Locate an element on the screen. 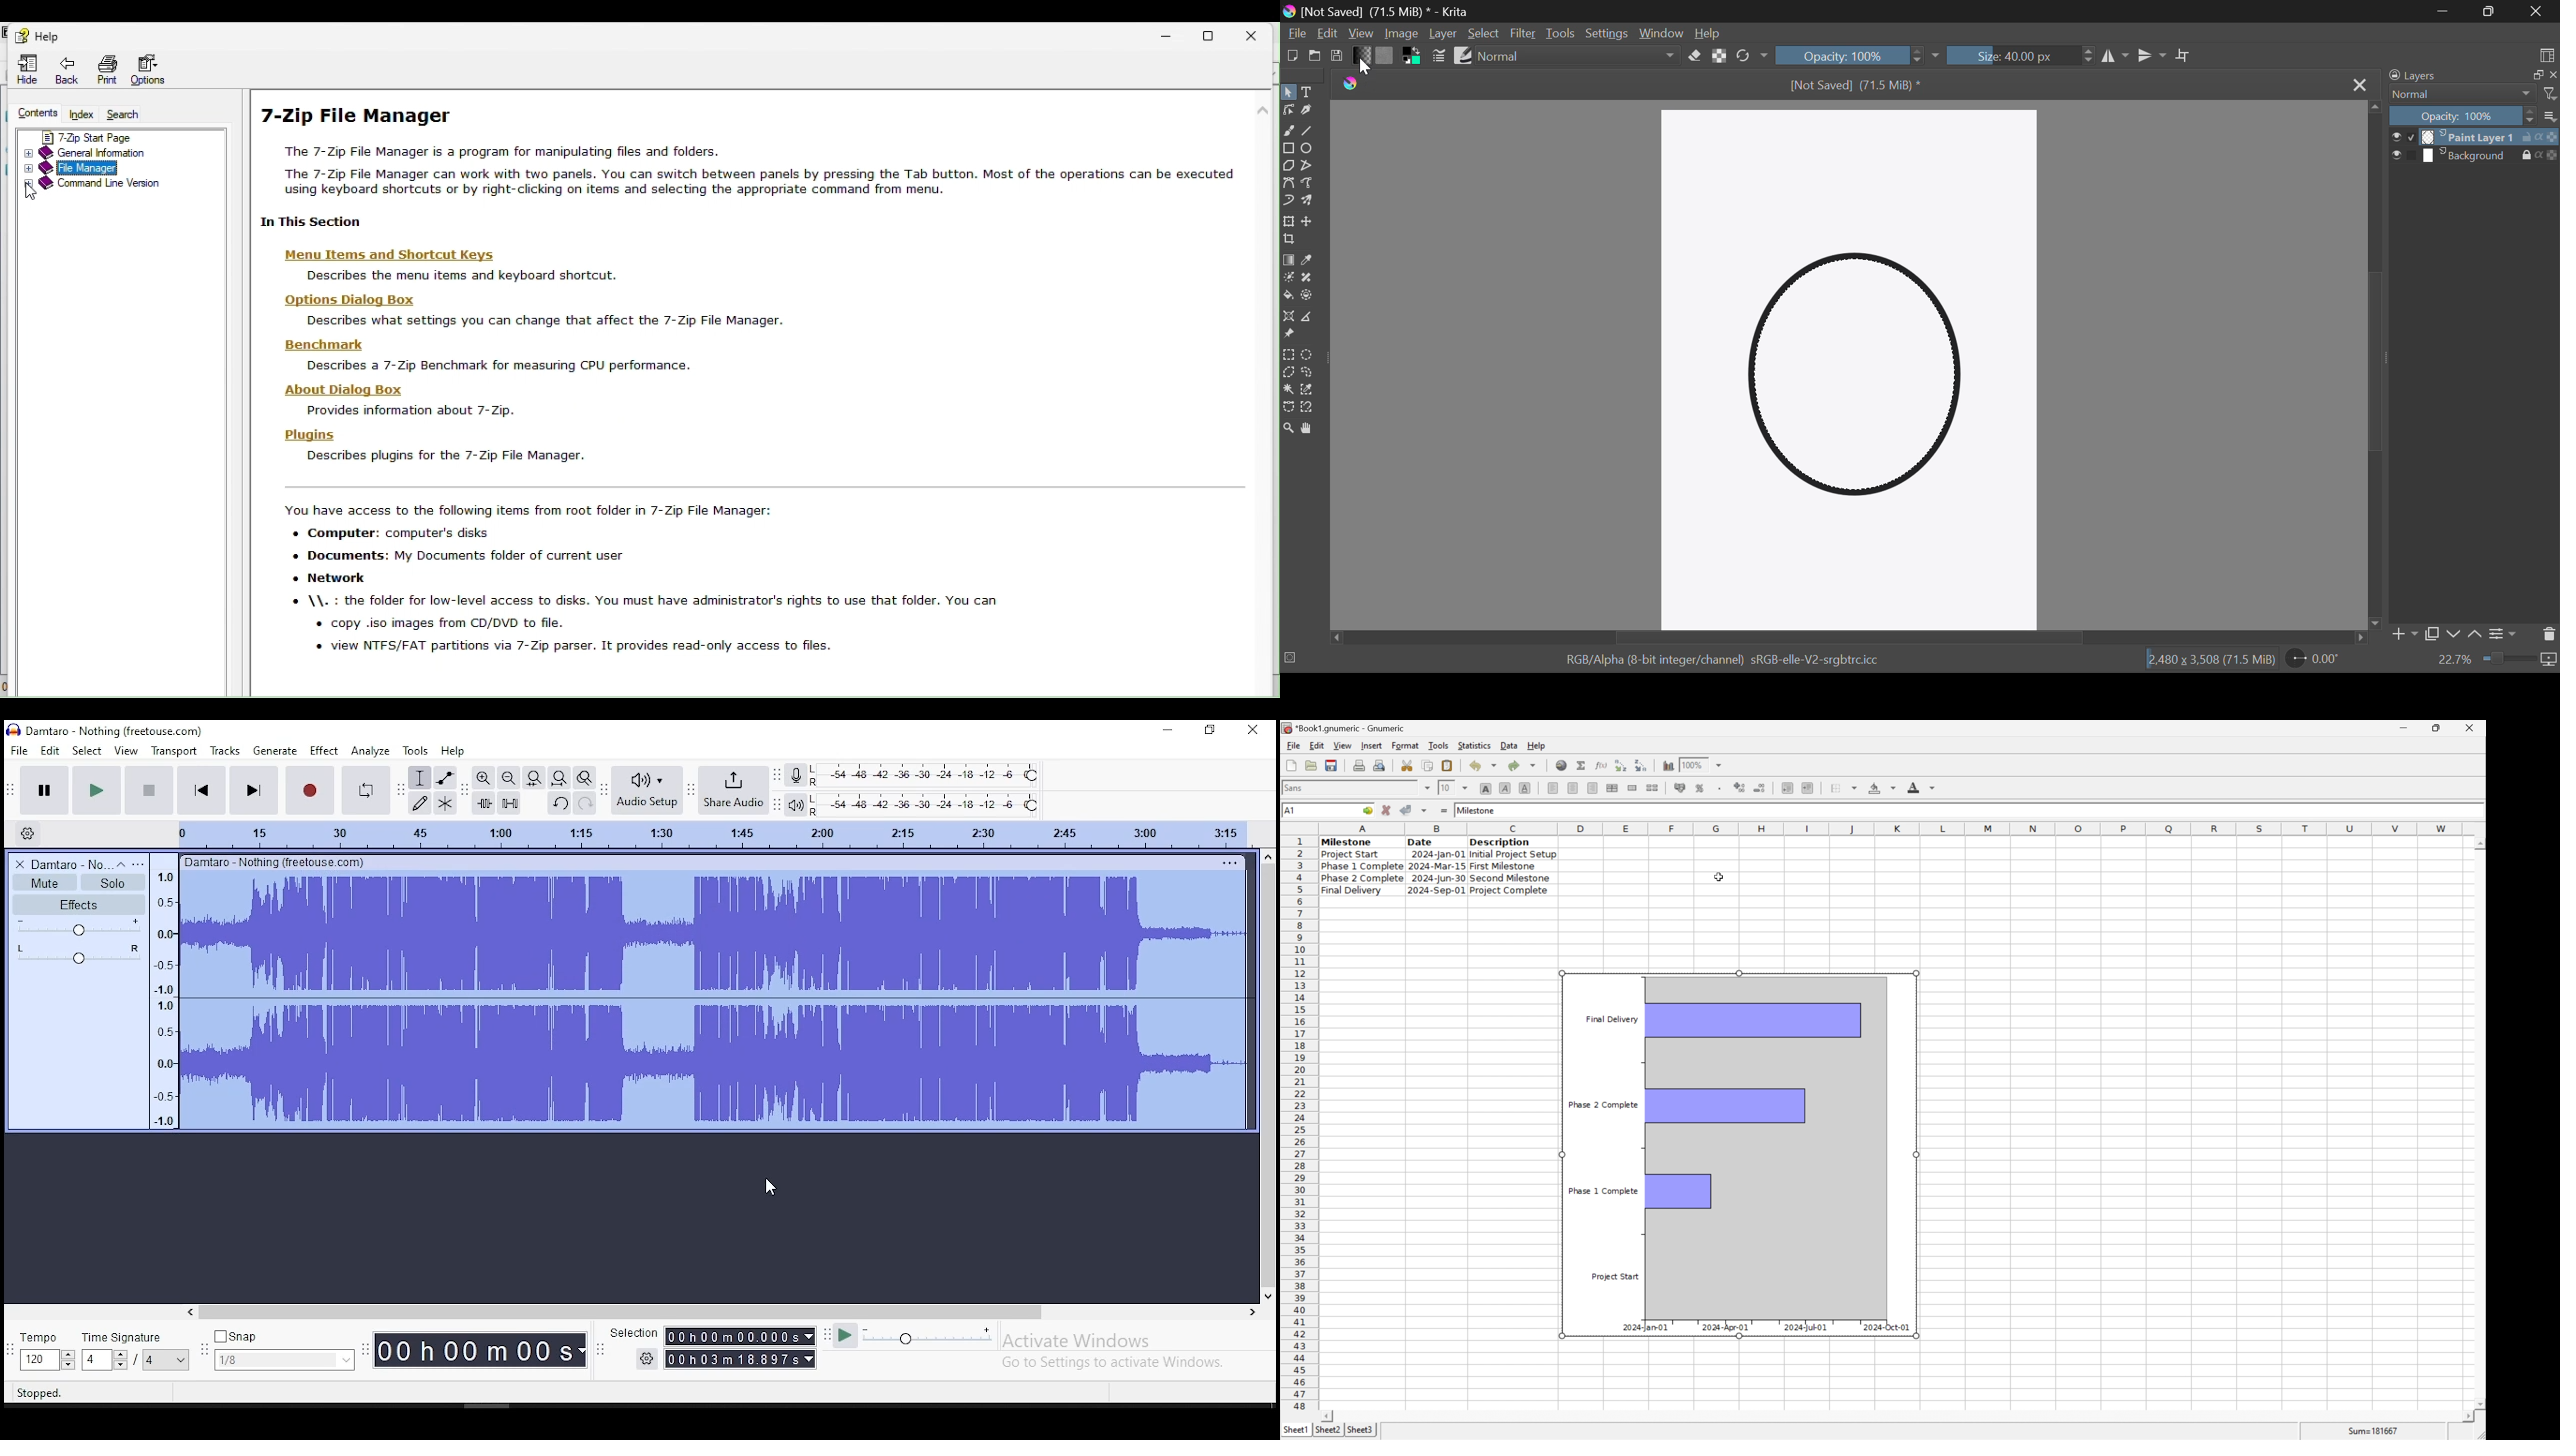 This screenshot has height=1456, width=2576. restore down is located at coordinates (2440, 728).